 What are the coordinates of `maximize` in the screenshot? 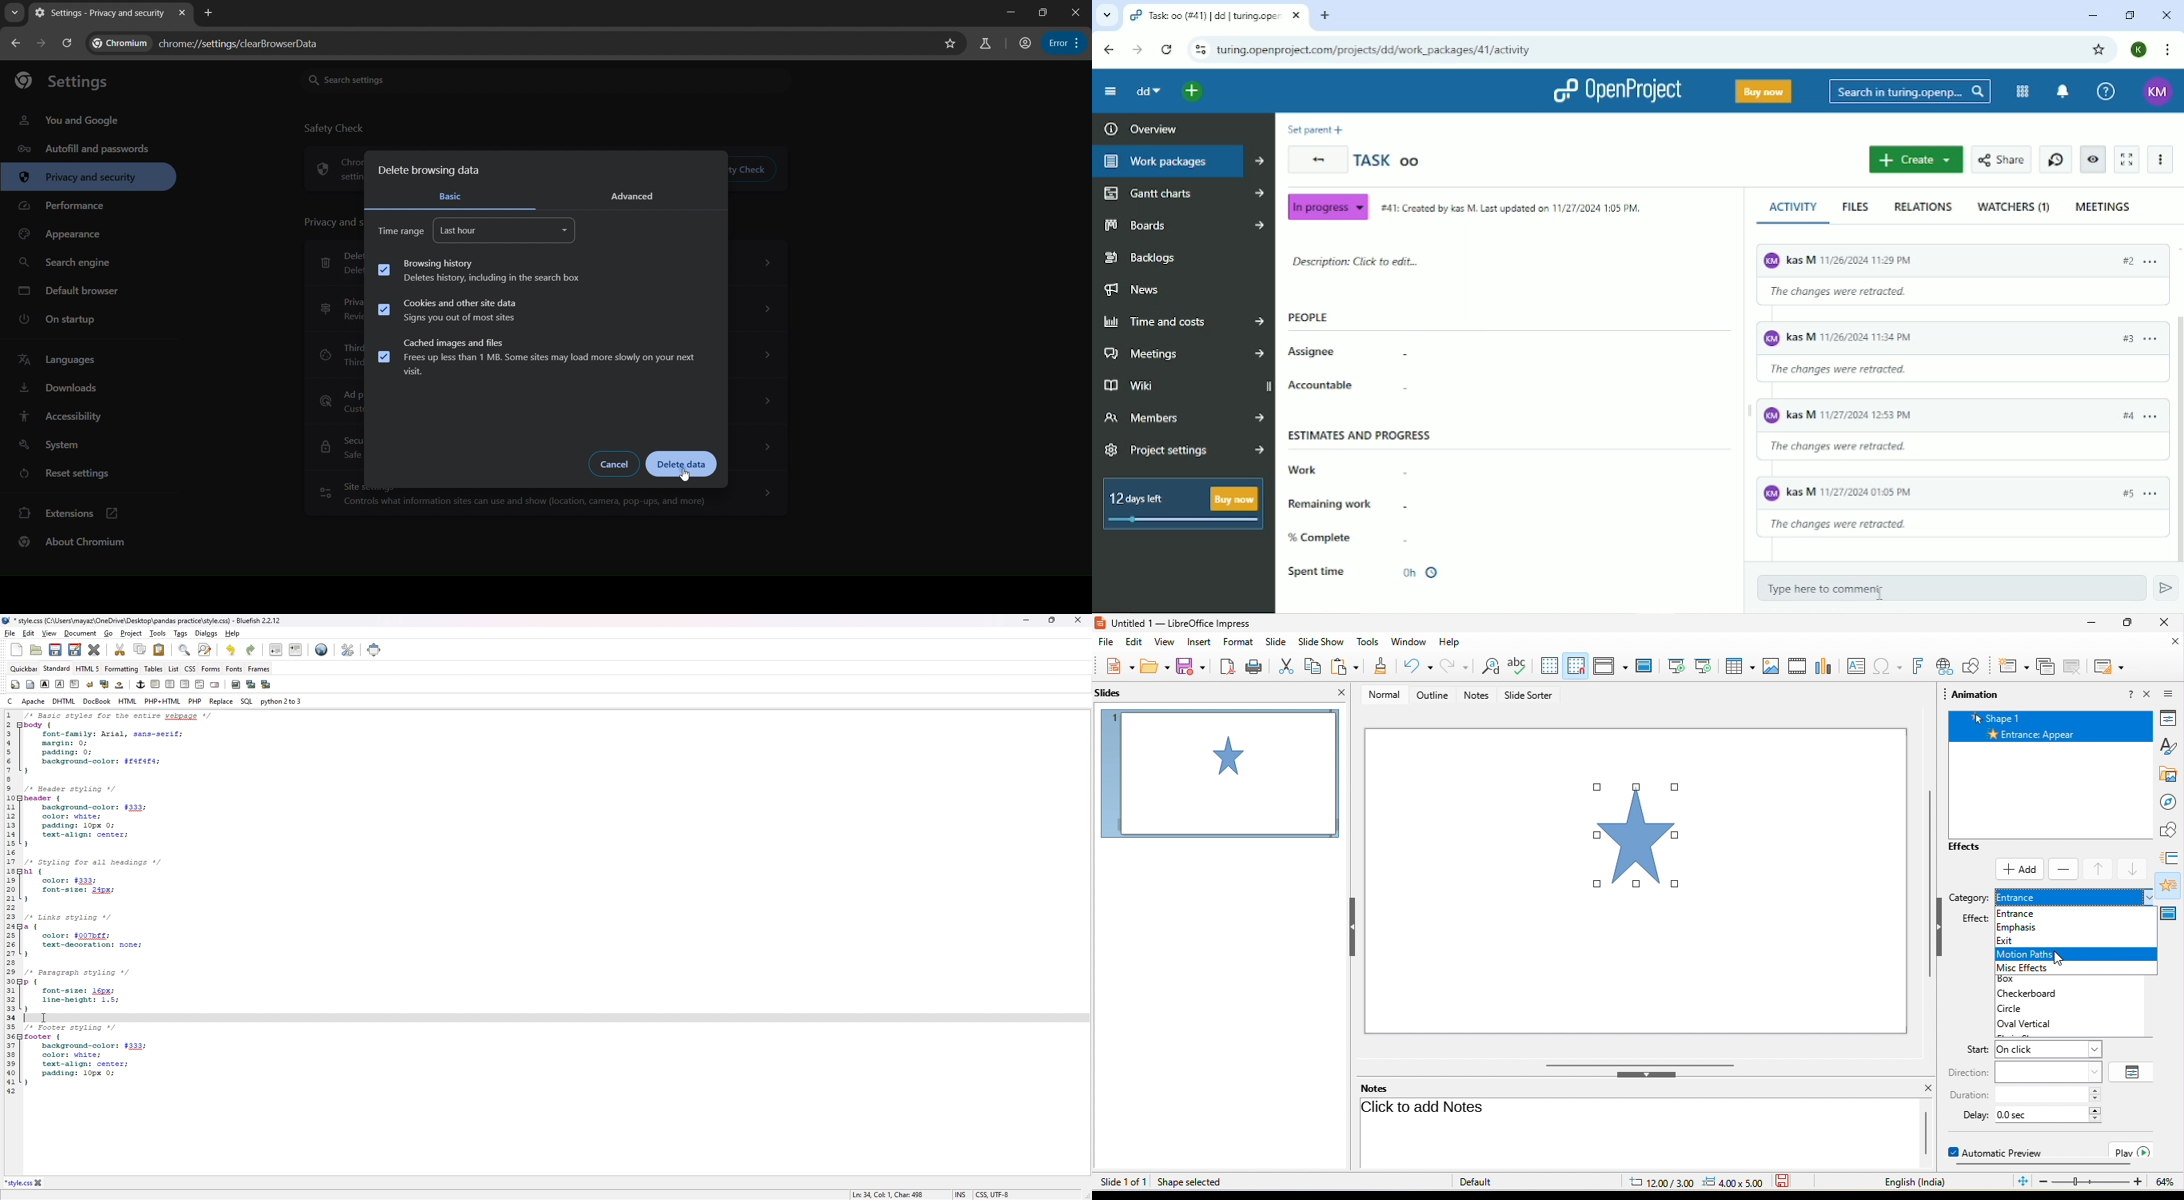 It's located at (2128, 622).